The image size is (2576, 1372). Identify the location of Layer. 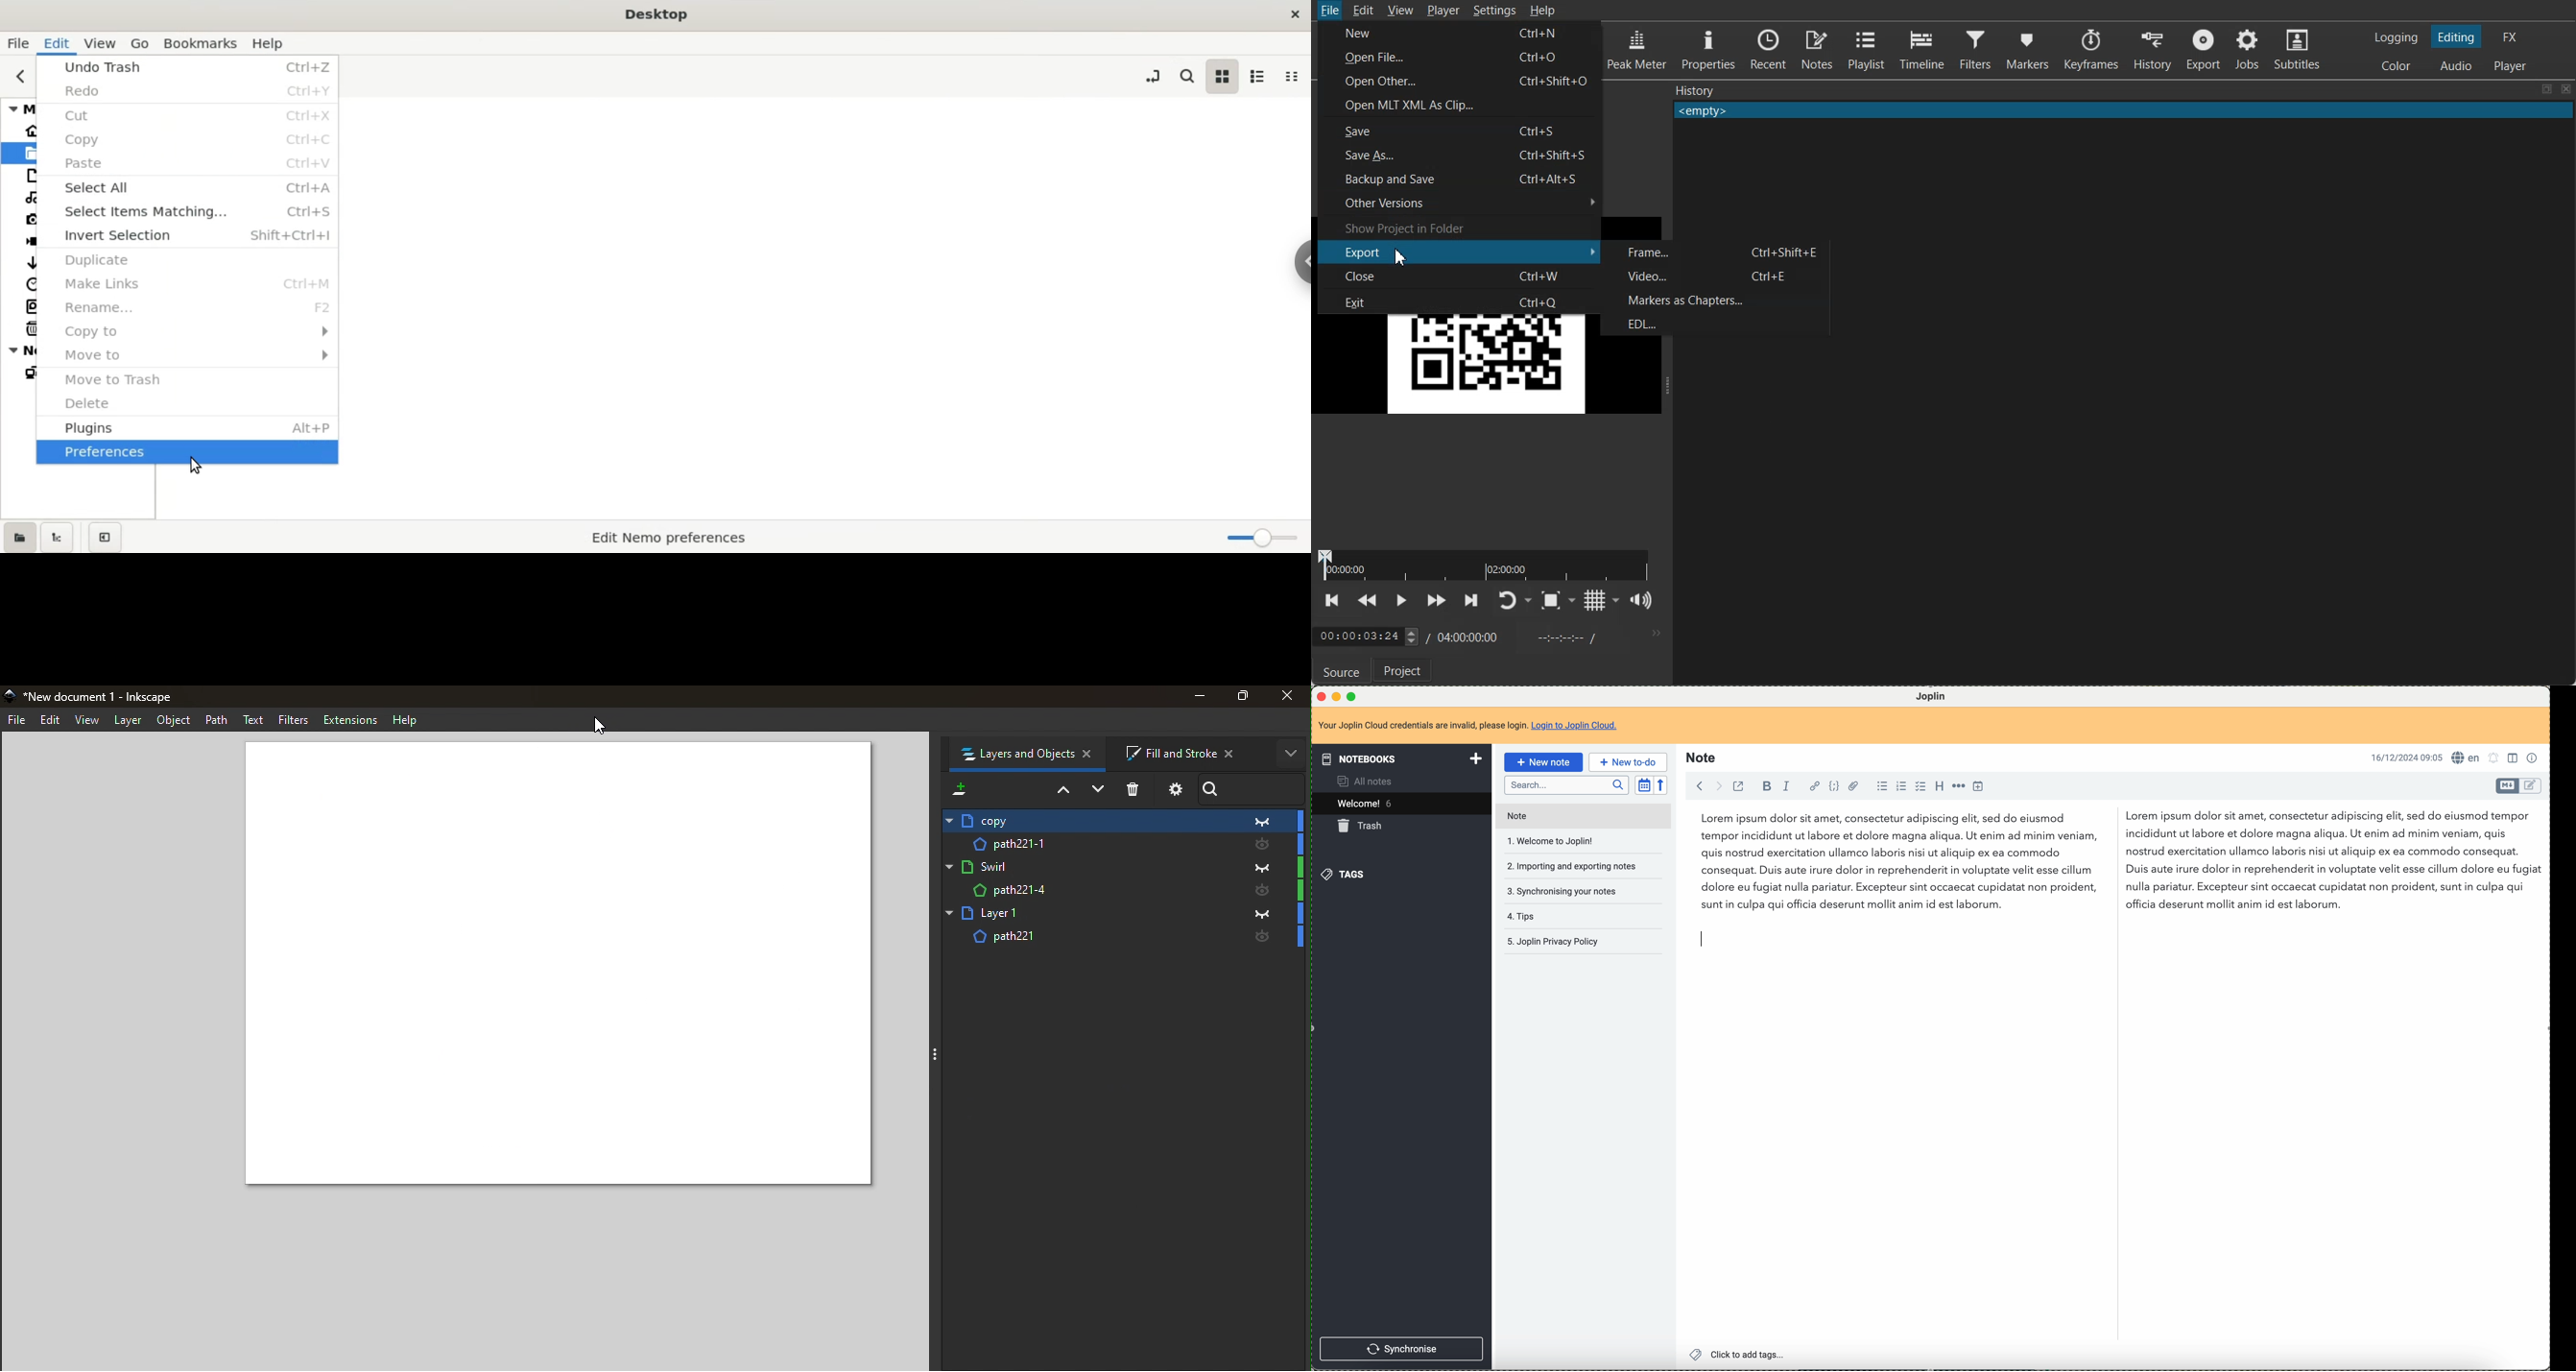
(1089, 819).